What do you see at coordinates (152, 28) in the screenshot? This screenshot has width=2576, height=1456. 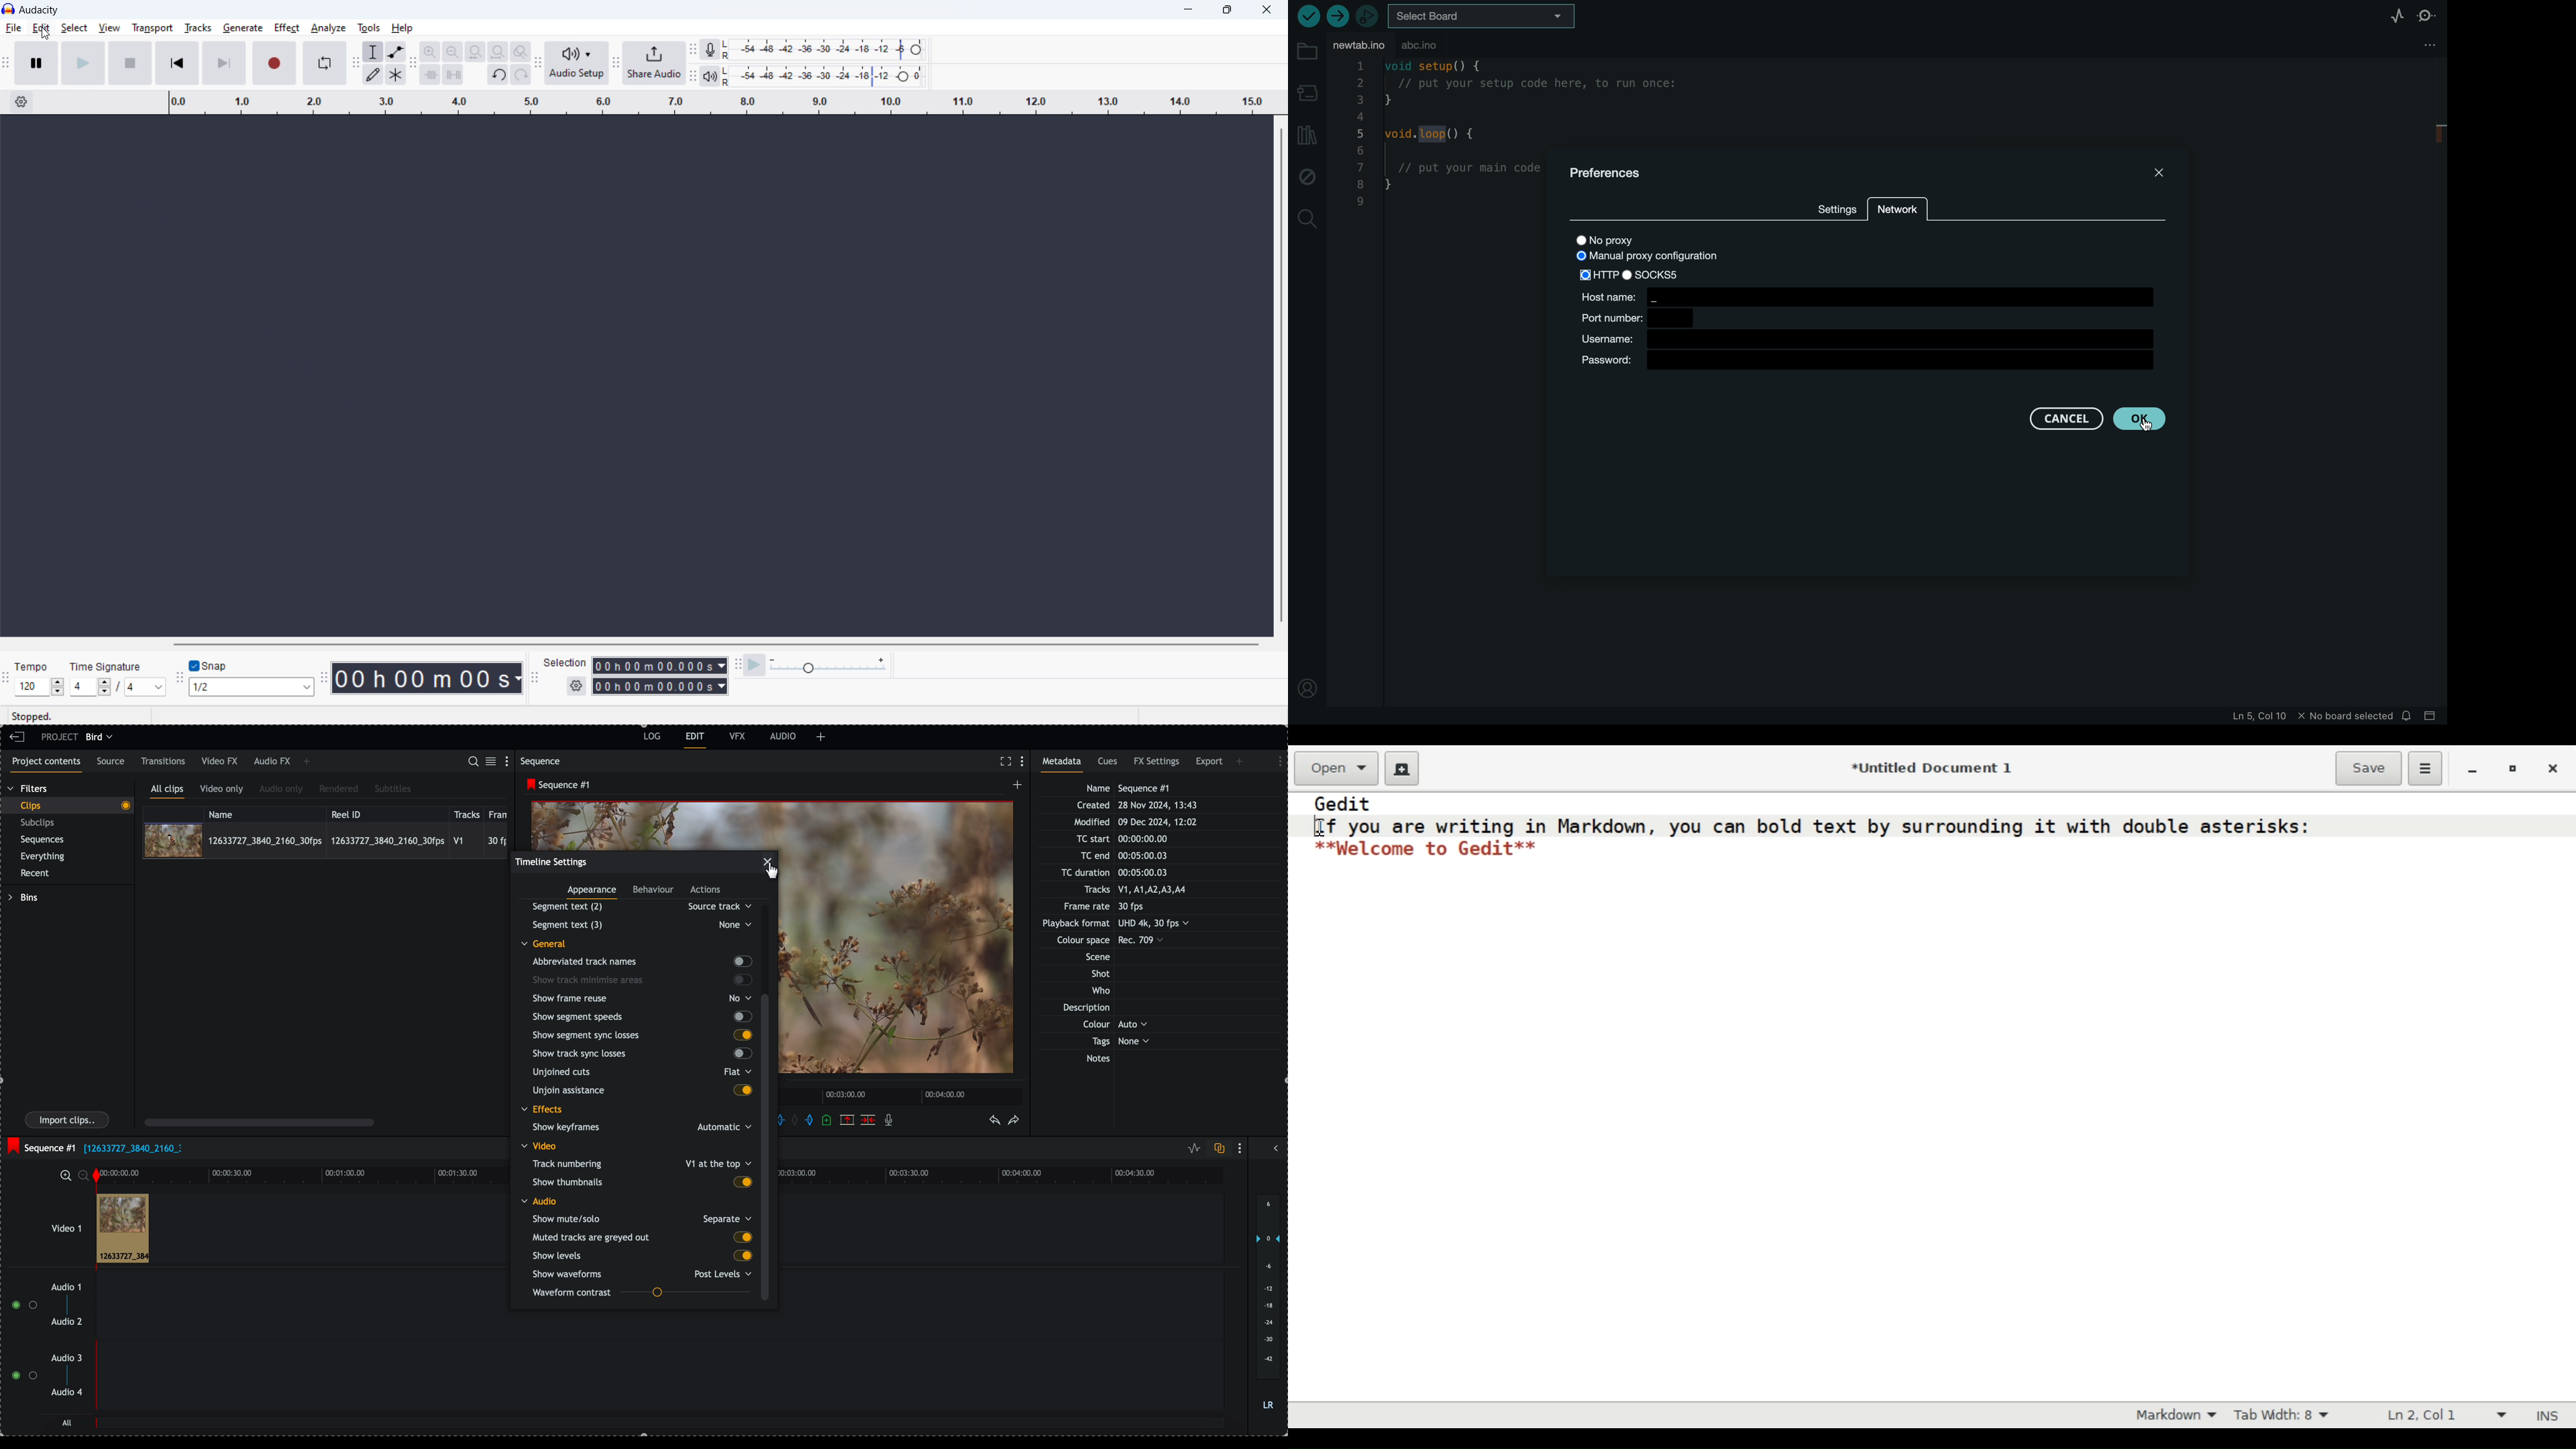 I see `transport` at bounding box center [152, 28].